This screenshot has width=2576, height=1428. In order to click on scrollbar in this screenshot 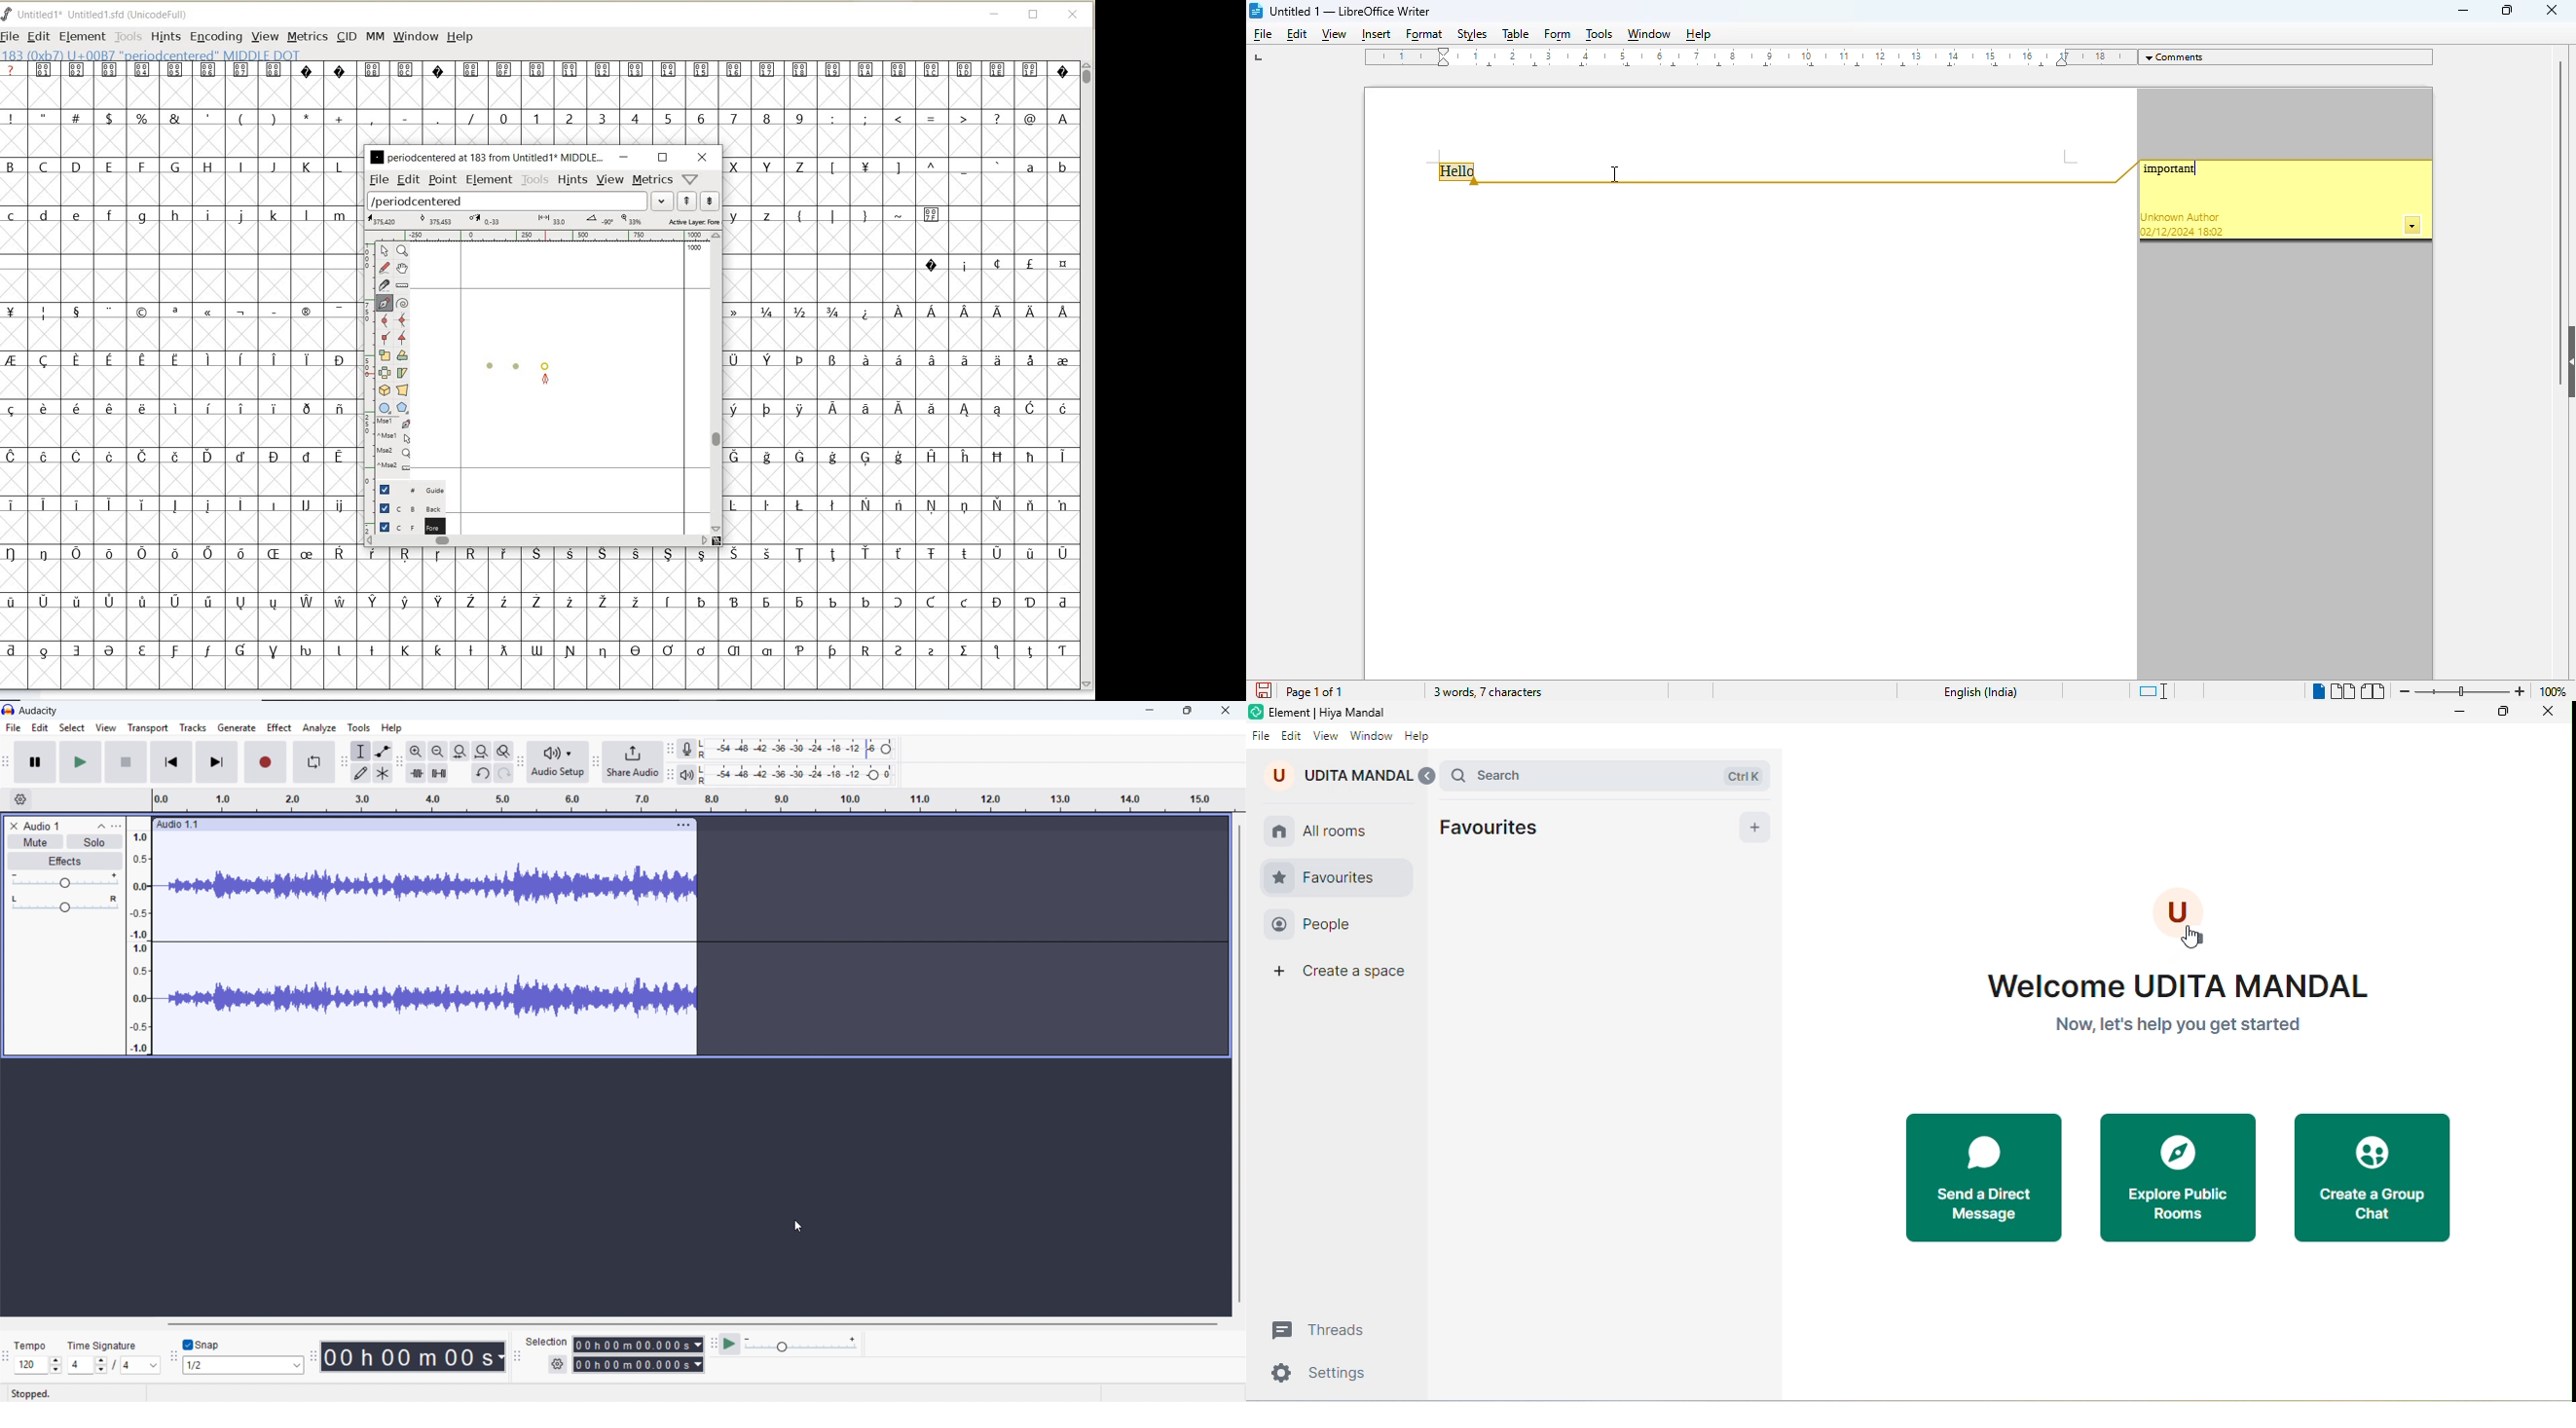, I will do `click(538, 541)`.